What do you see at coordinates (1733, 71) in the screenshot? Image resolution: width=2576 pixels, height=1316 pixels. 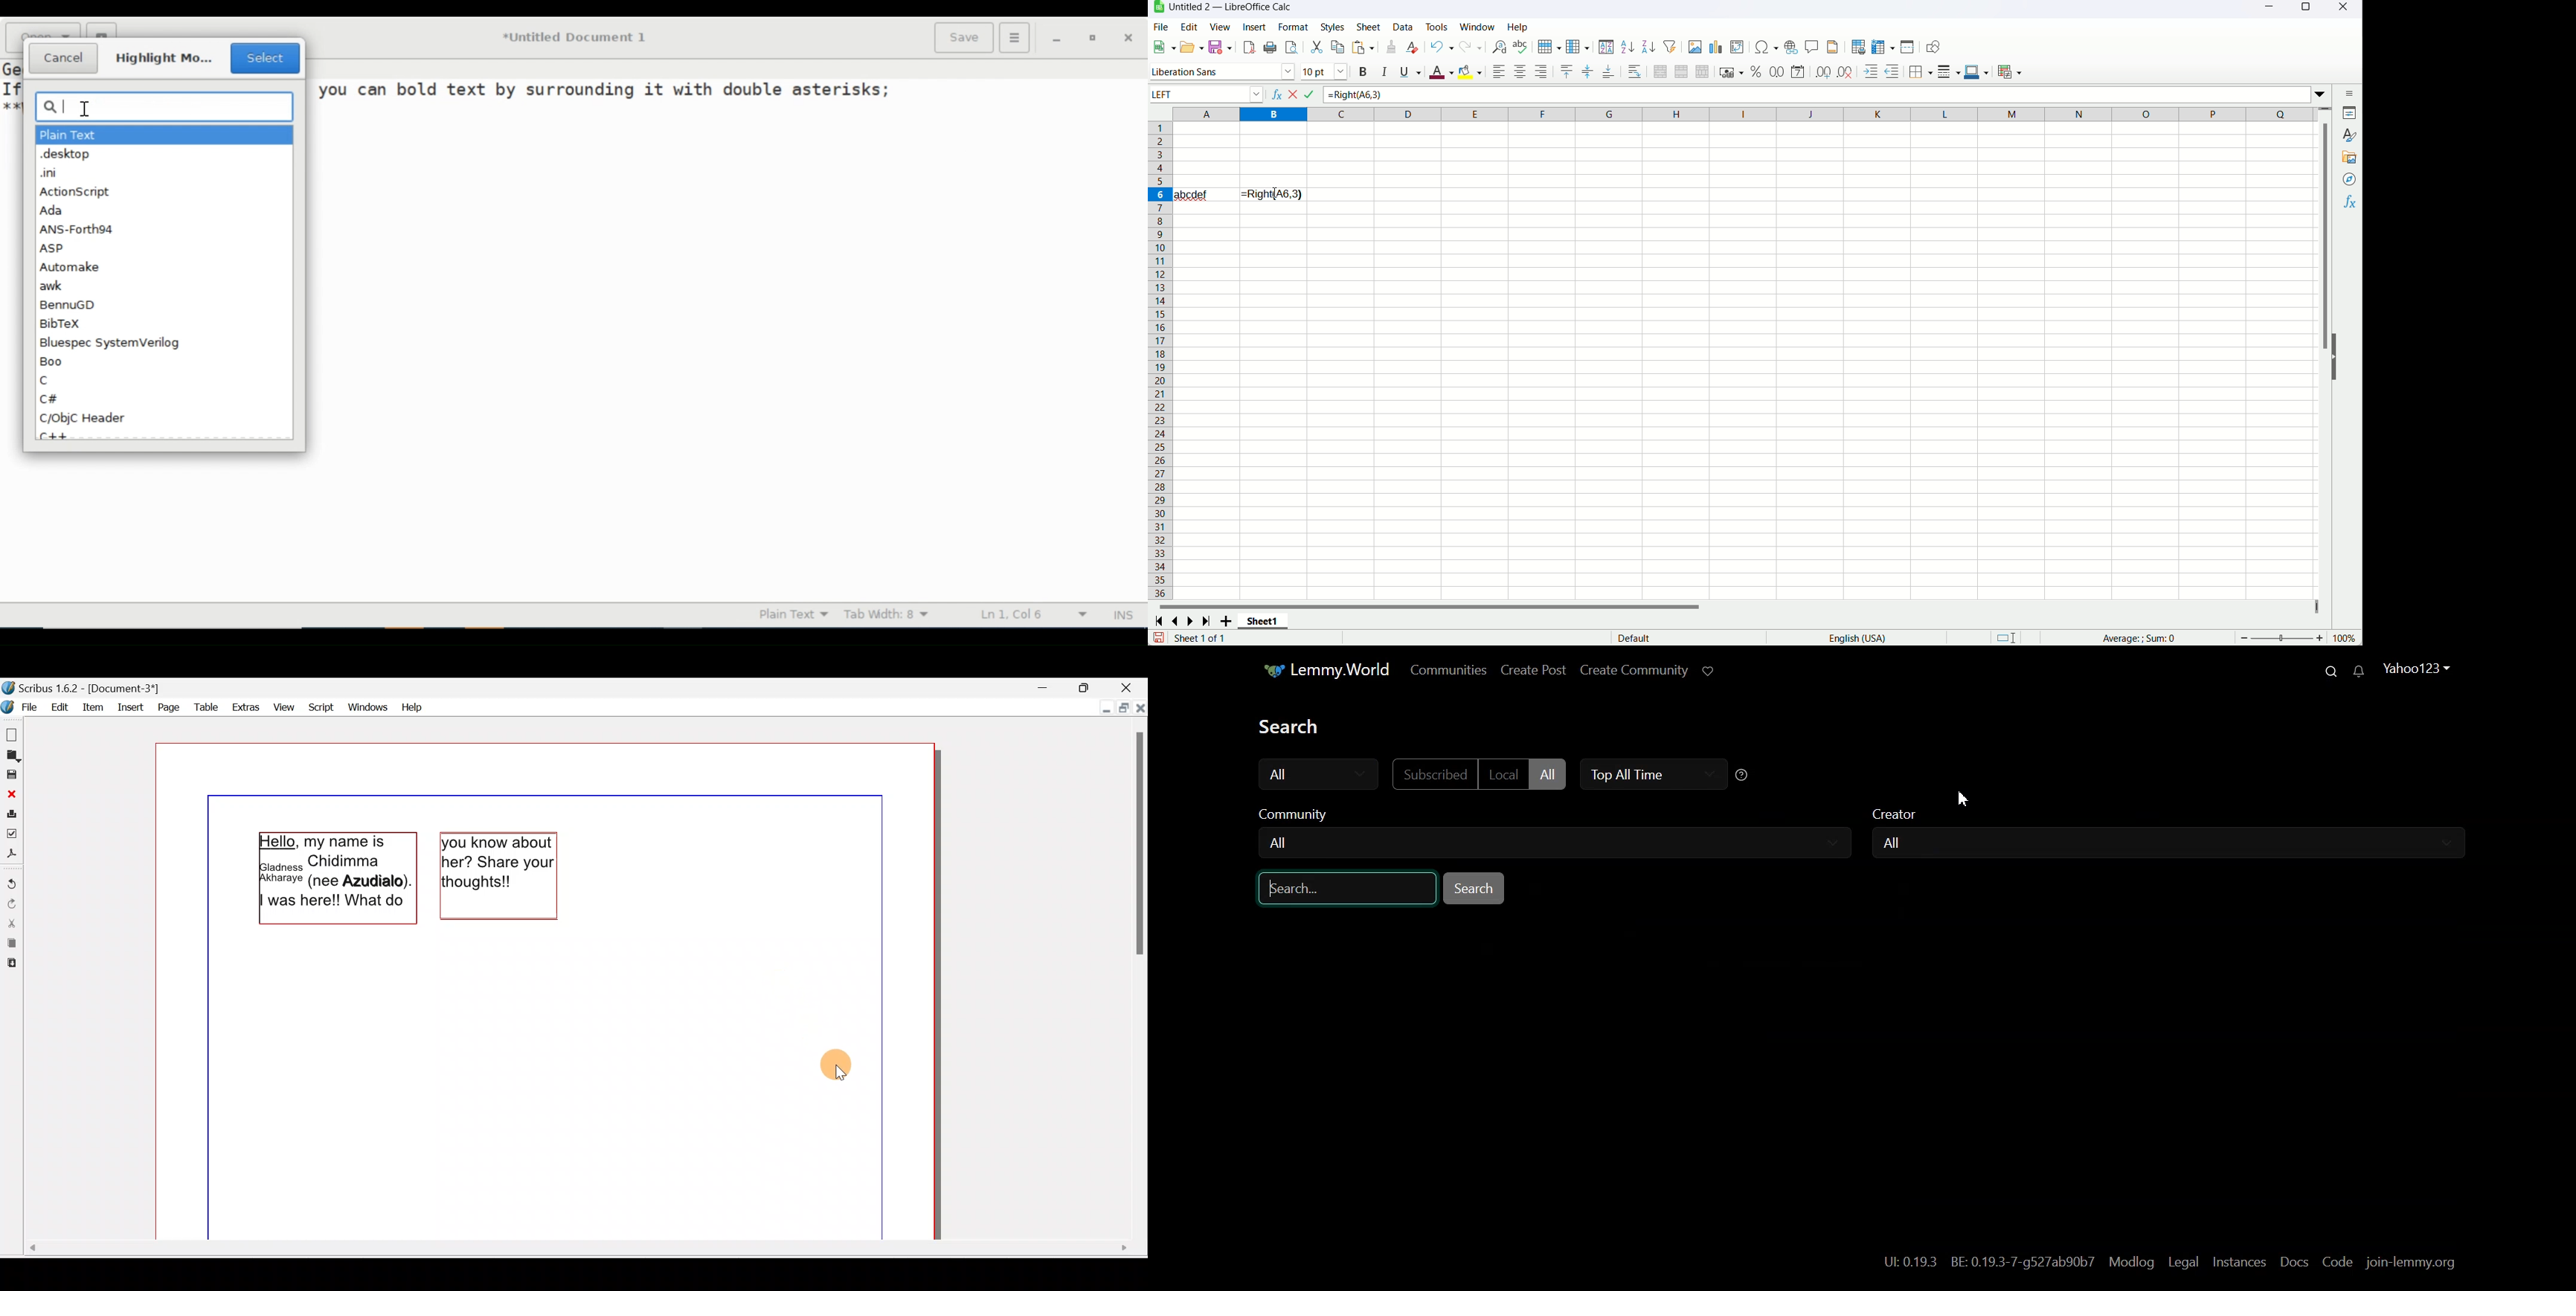 I see `format as currency` at bounding box center [1733, 71].